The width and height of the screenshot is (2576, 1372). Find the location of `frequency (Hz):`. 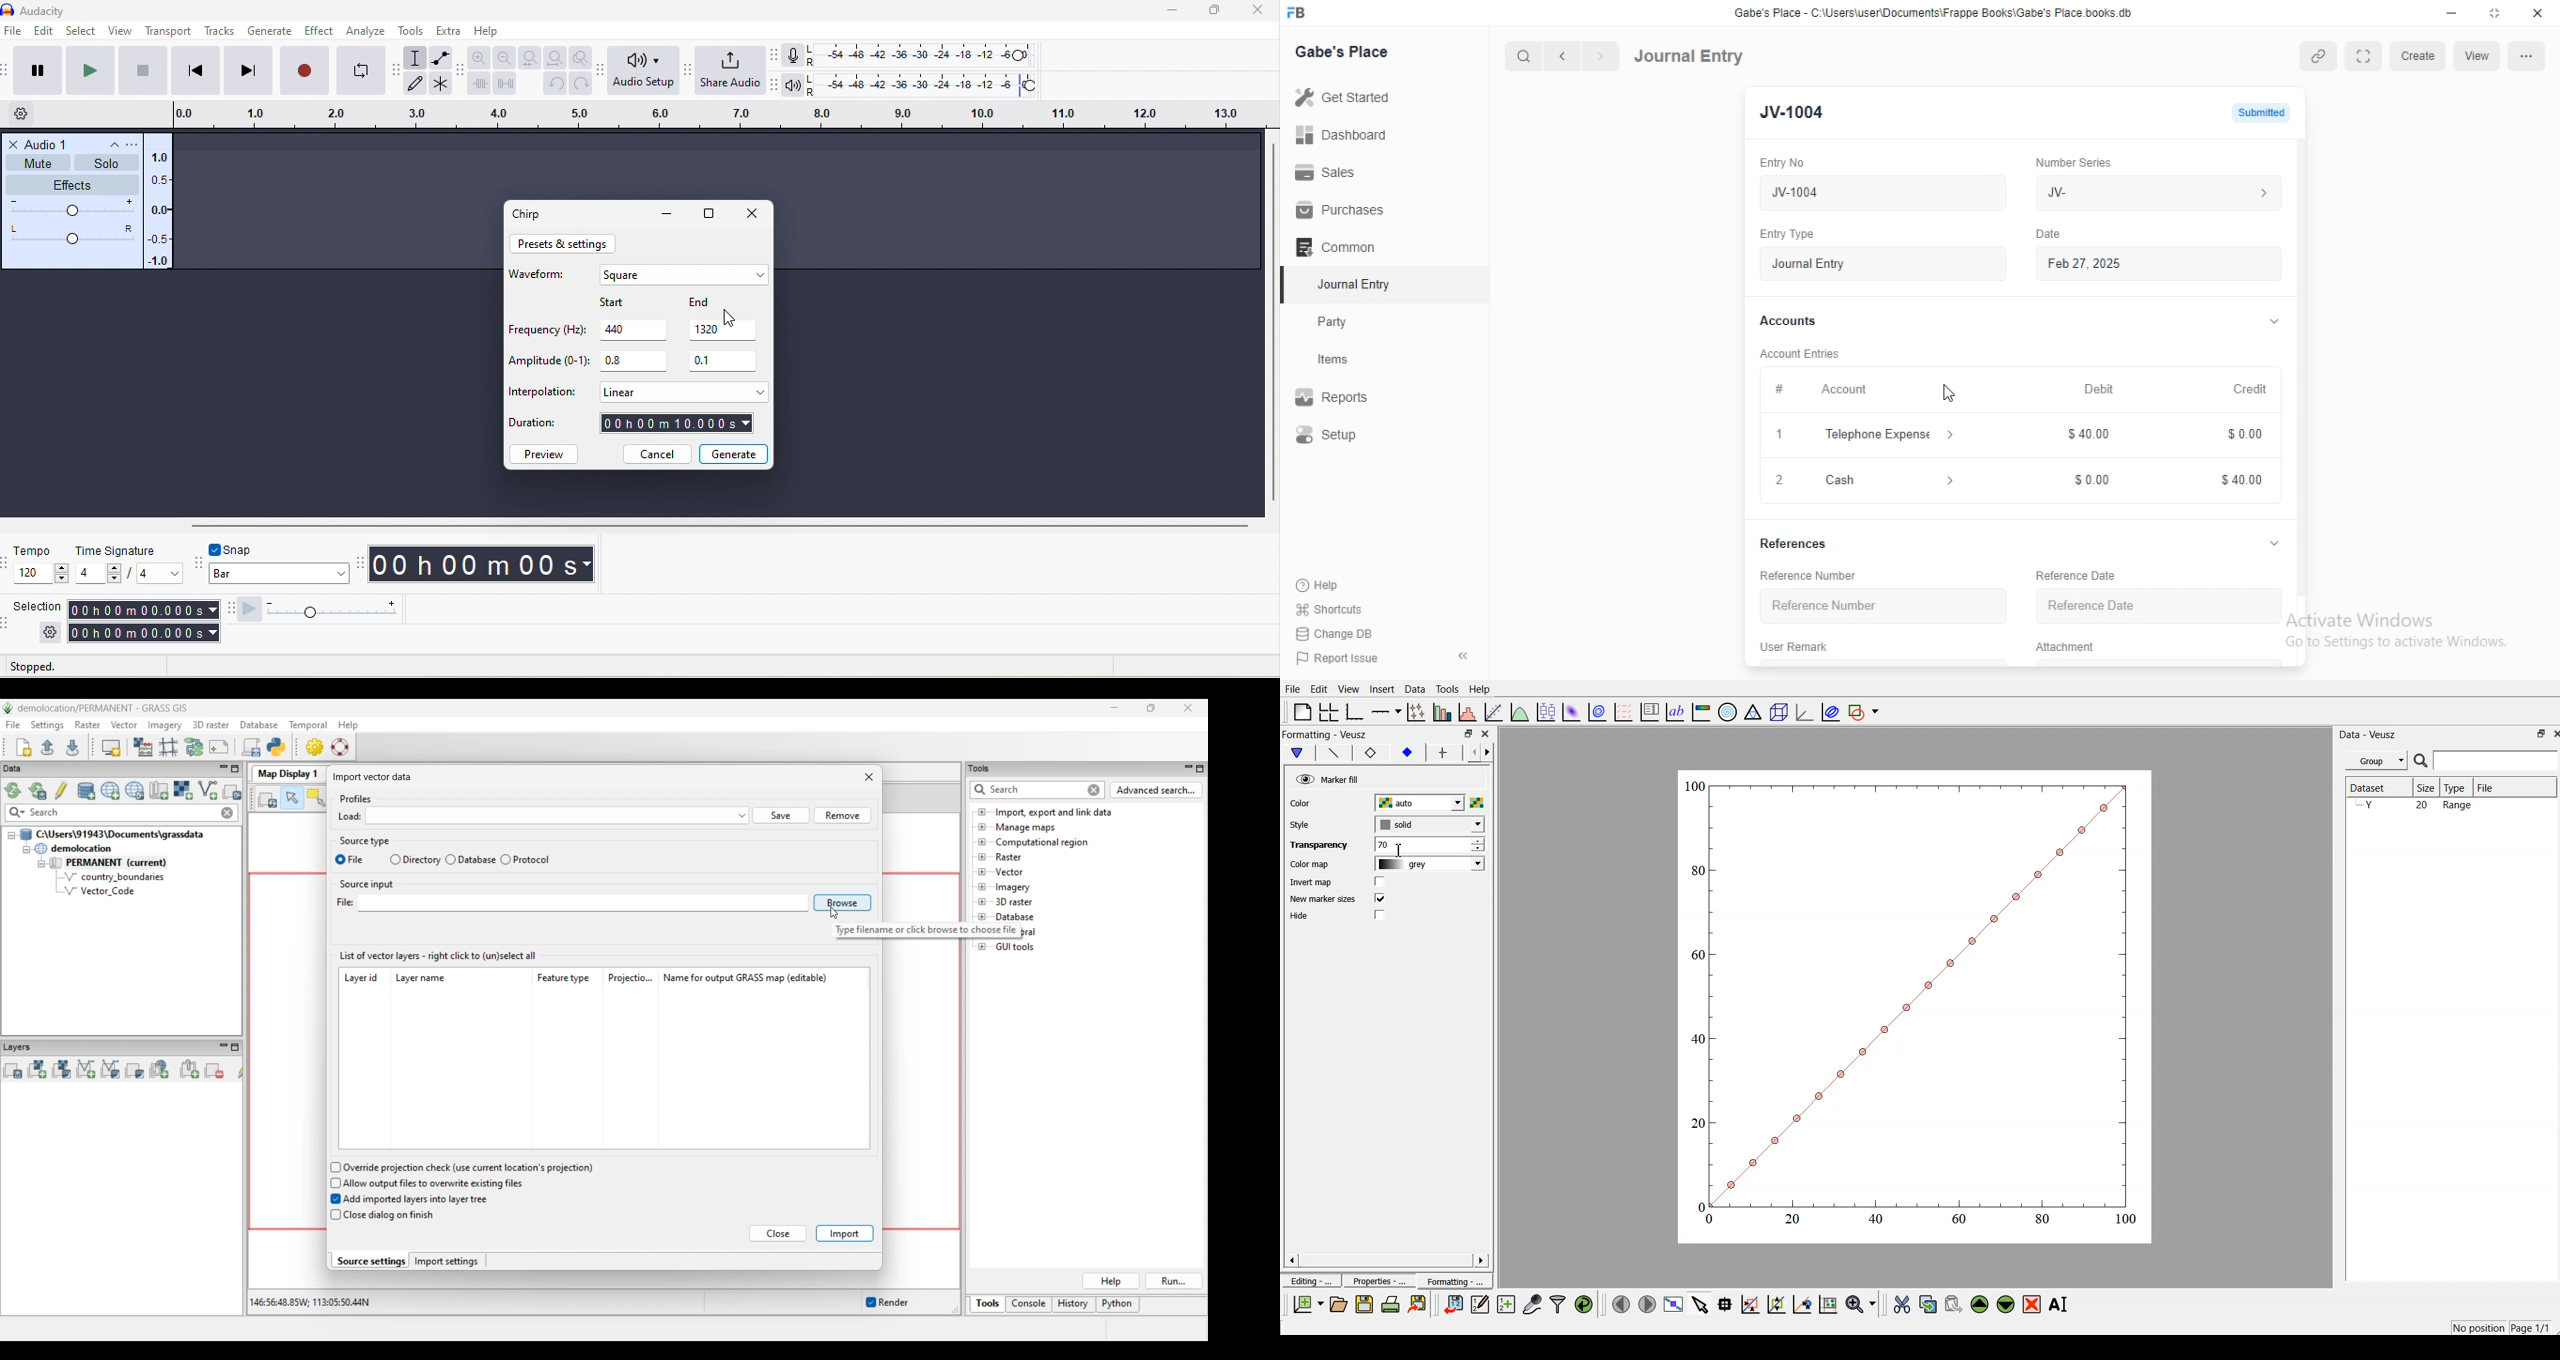

frequency (Hz): is located at coordinates (545, 332).